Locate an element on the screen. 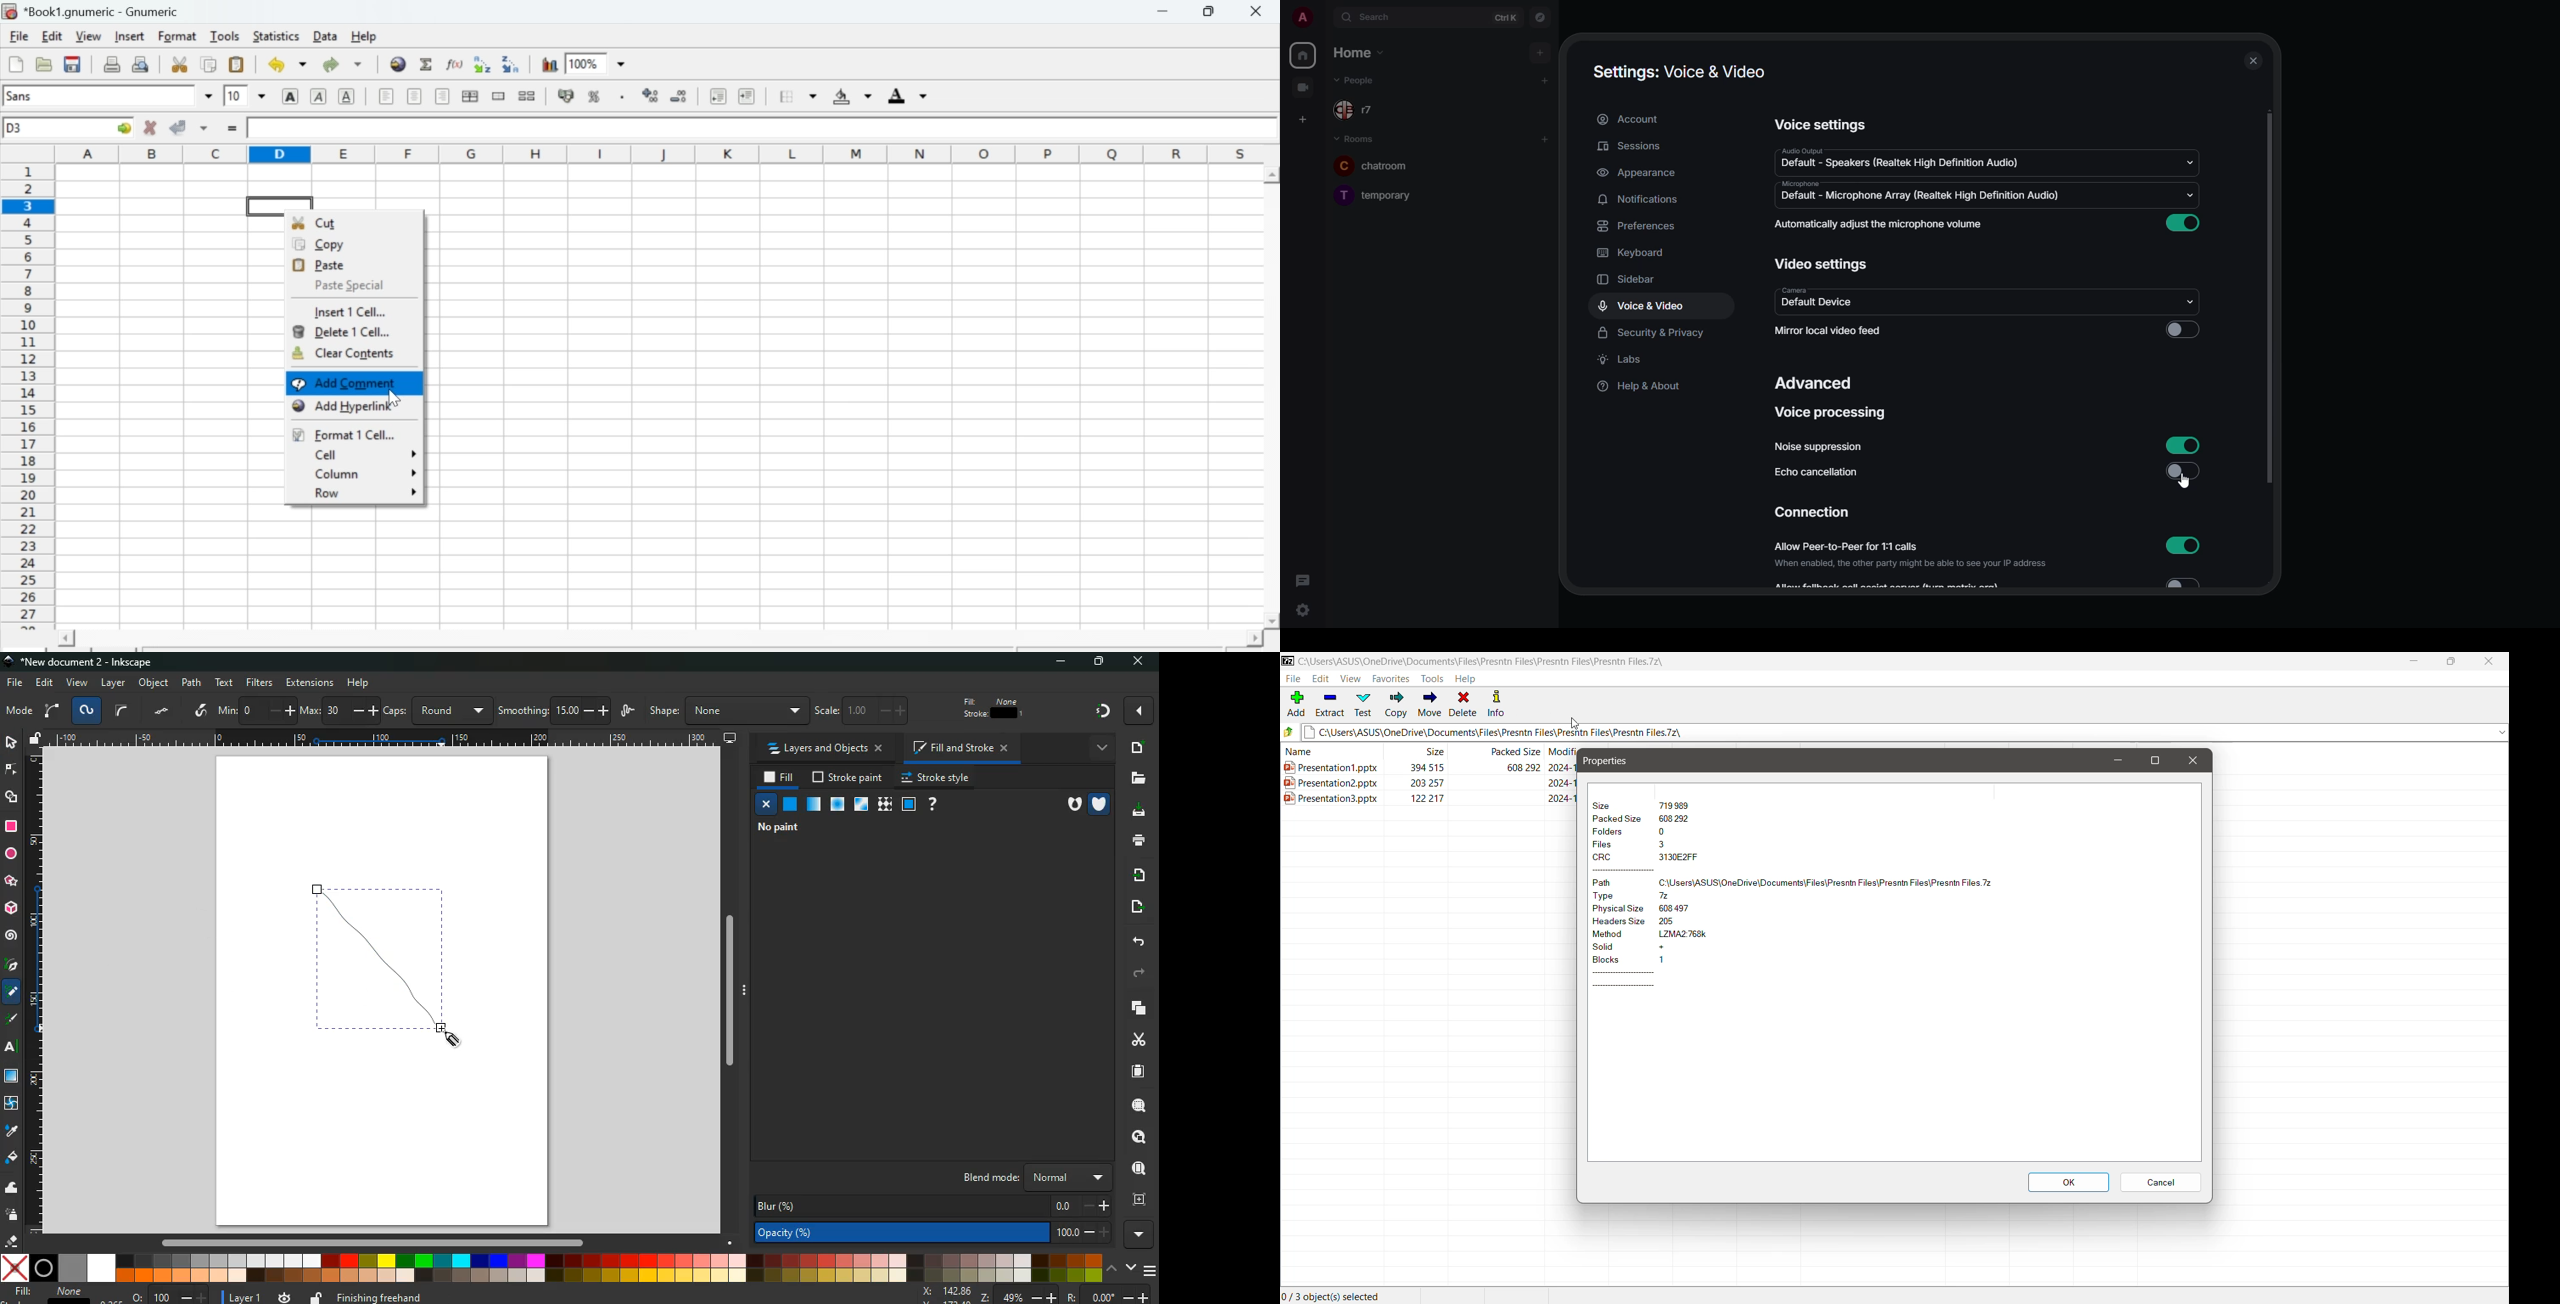  add is located at coordinates (1541, 53).